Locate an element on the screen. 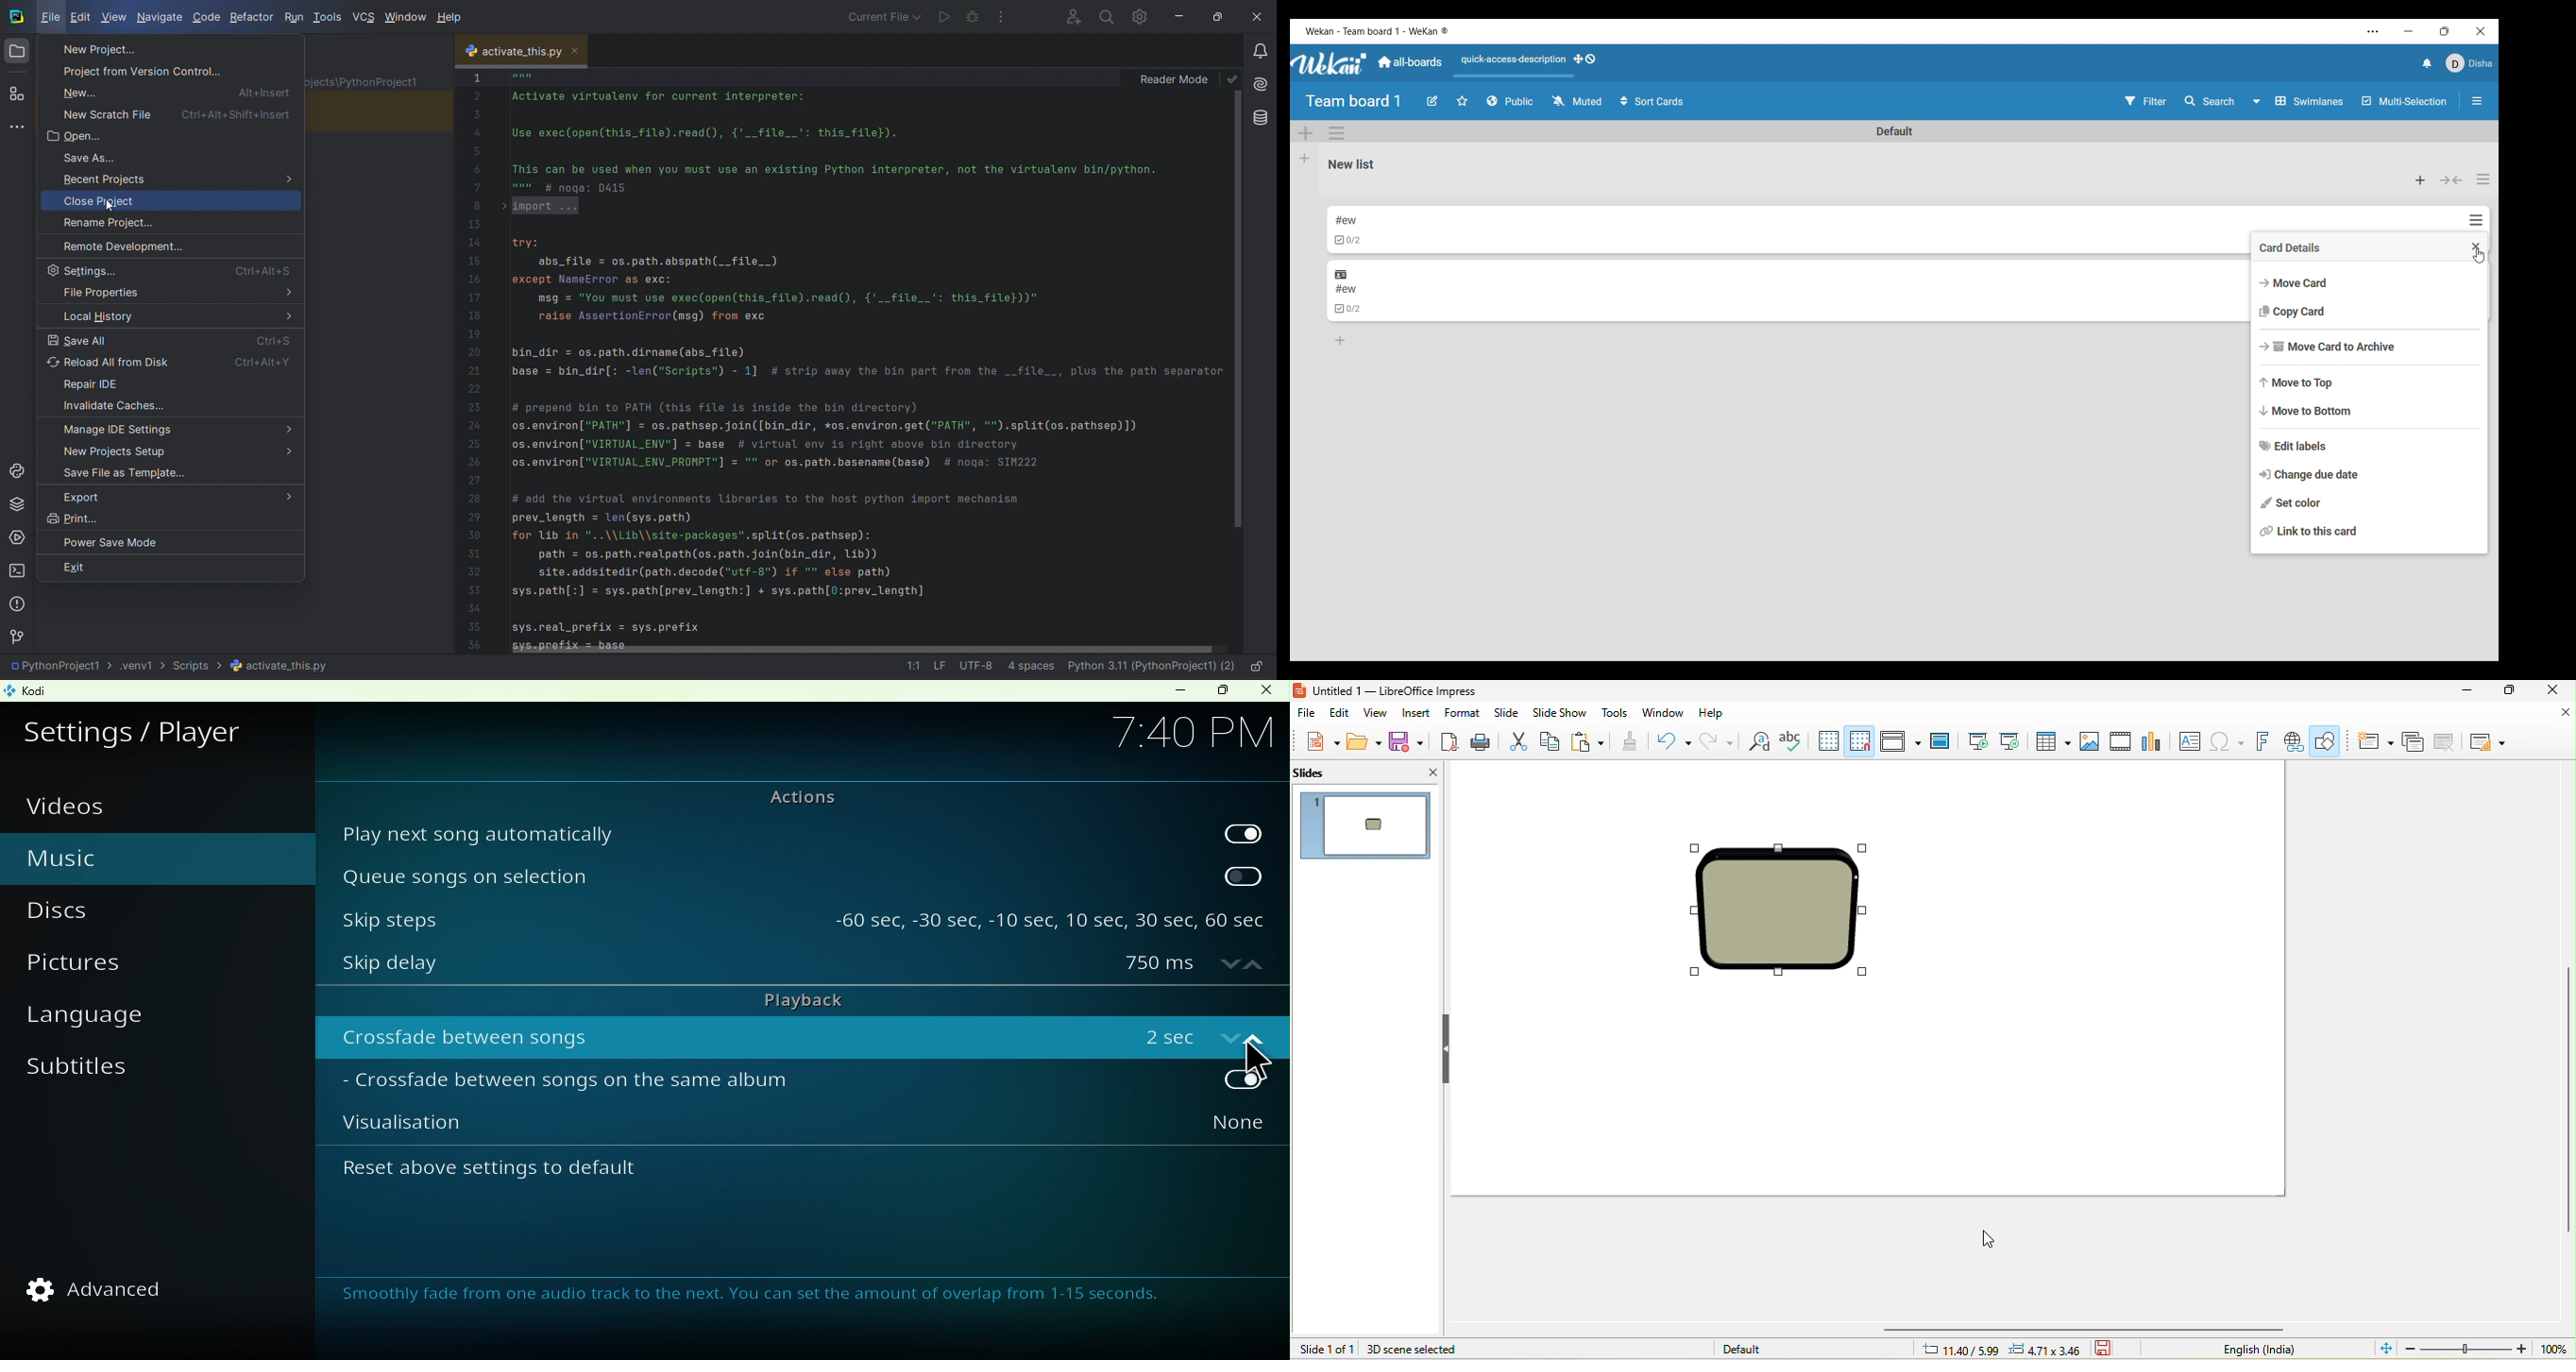  Filter is located at coordinates (2146, 101).